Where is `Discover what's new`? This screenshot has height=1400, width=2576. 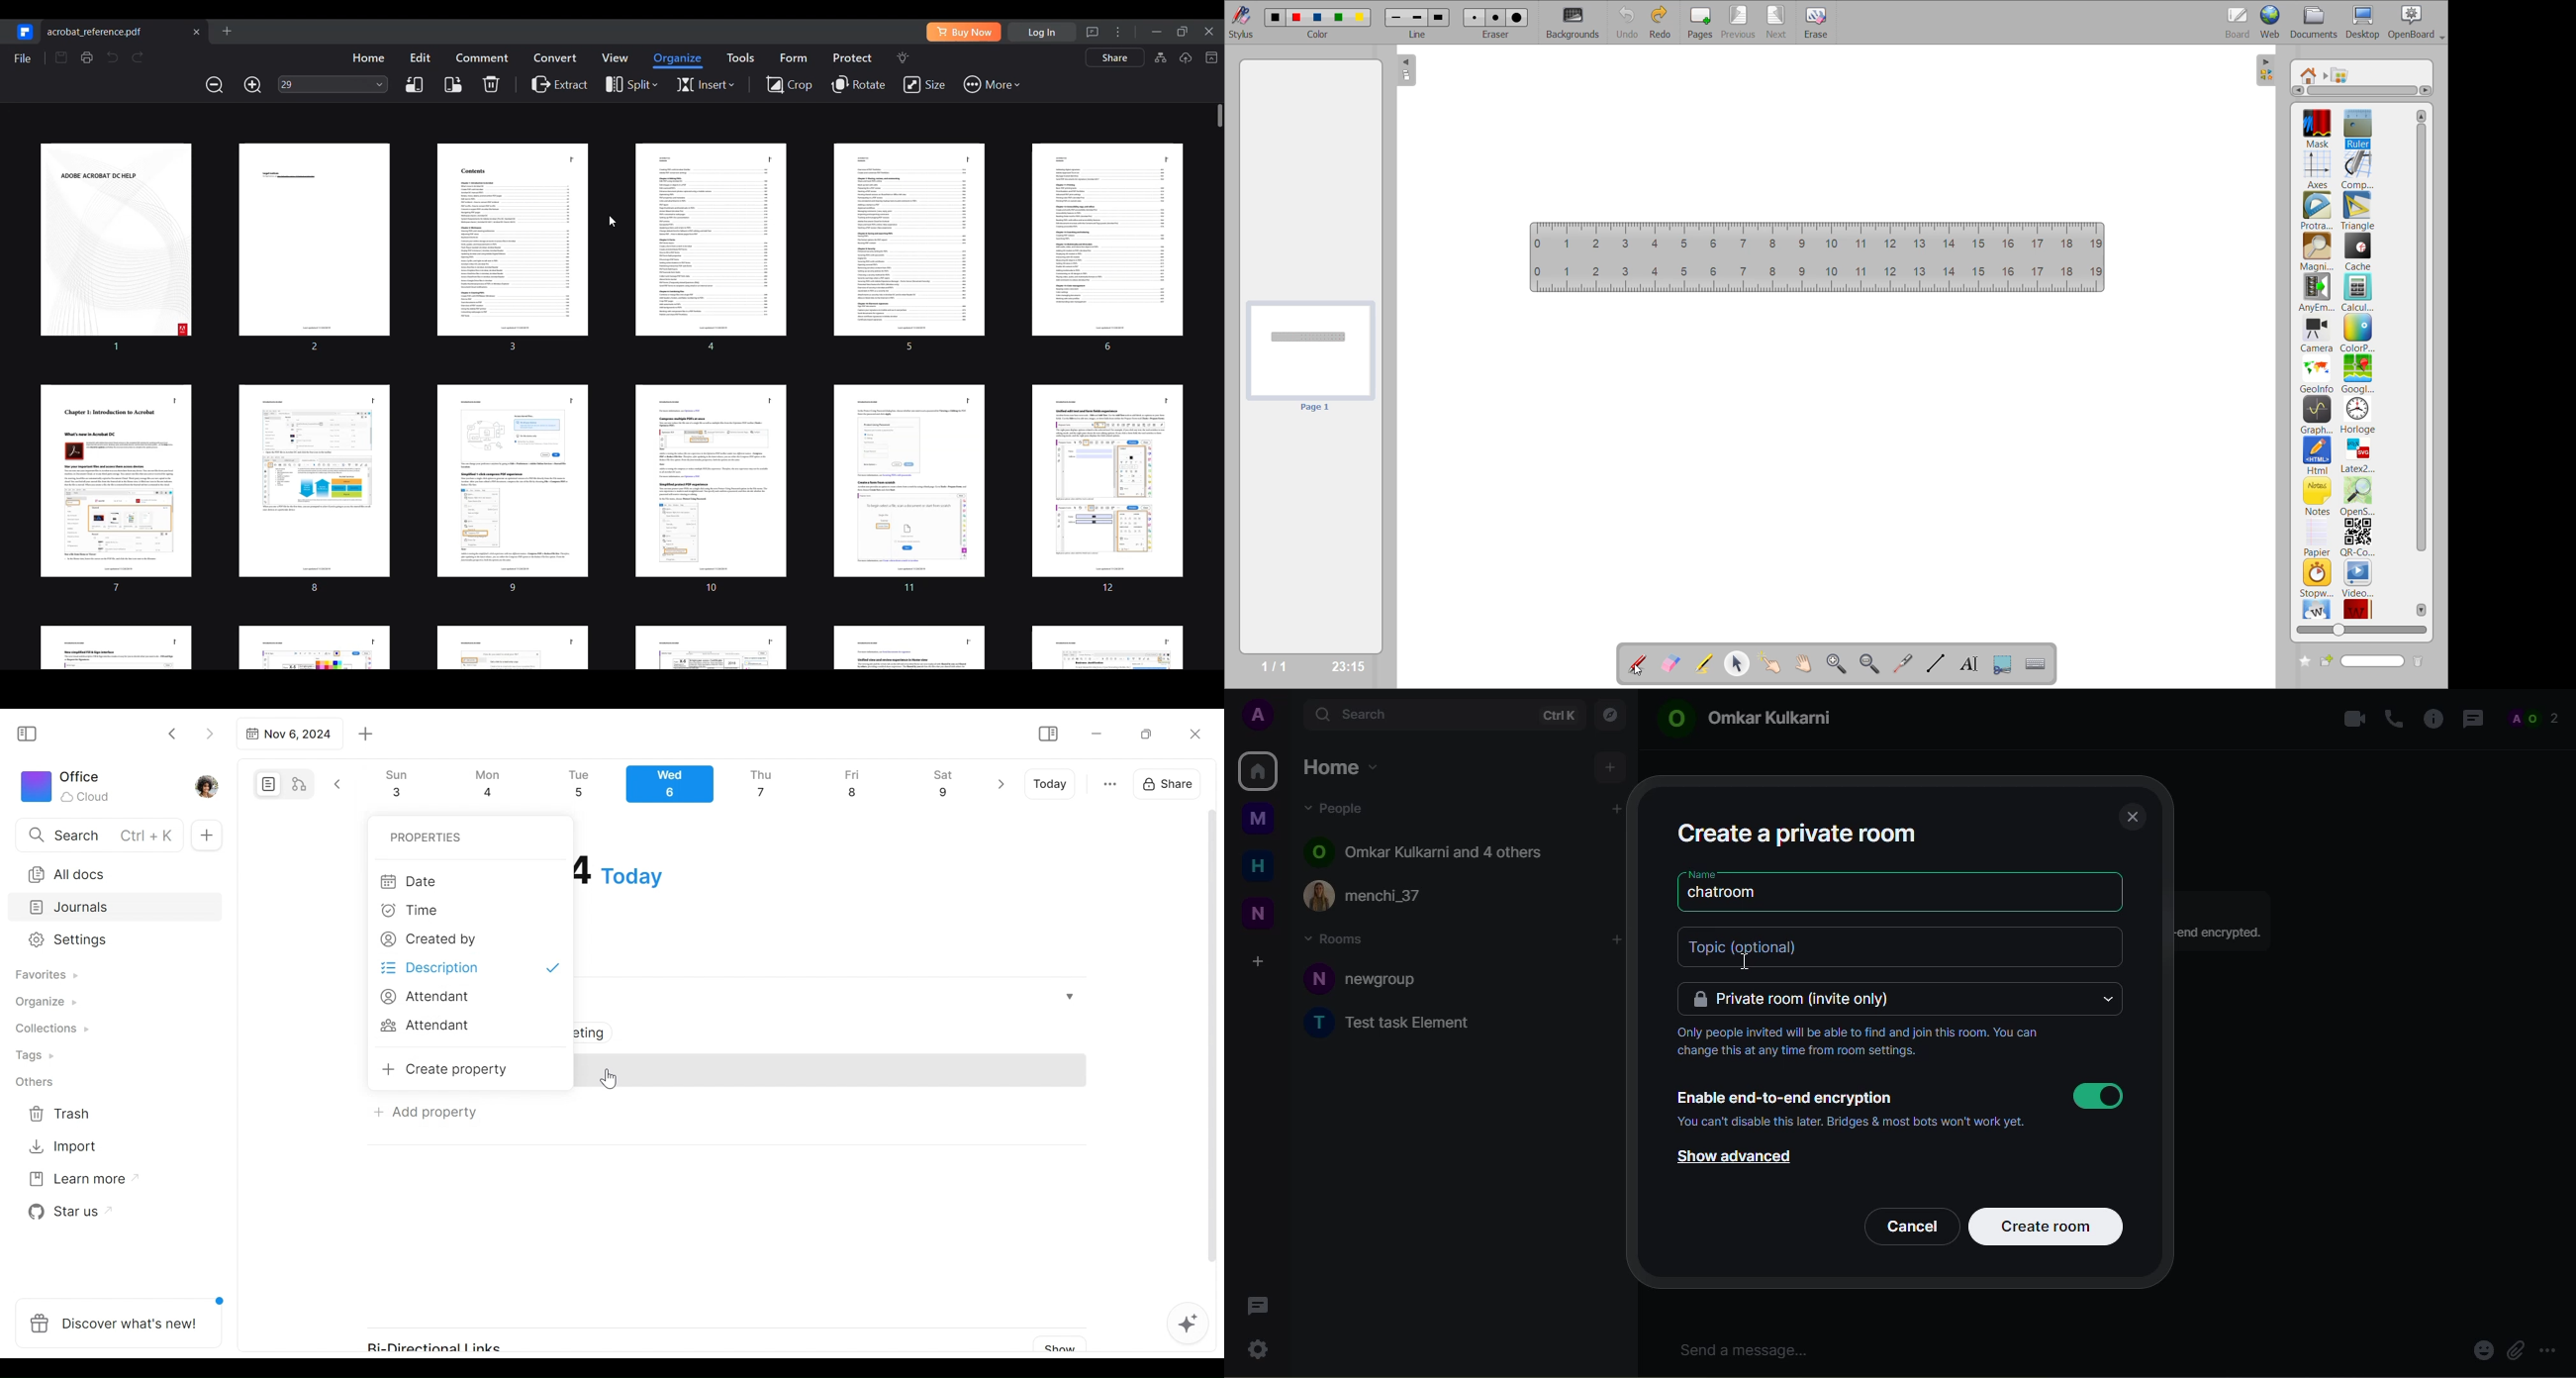 Discover what's new is located at coordinates (124, 1316).